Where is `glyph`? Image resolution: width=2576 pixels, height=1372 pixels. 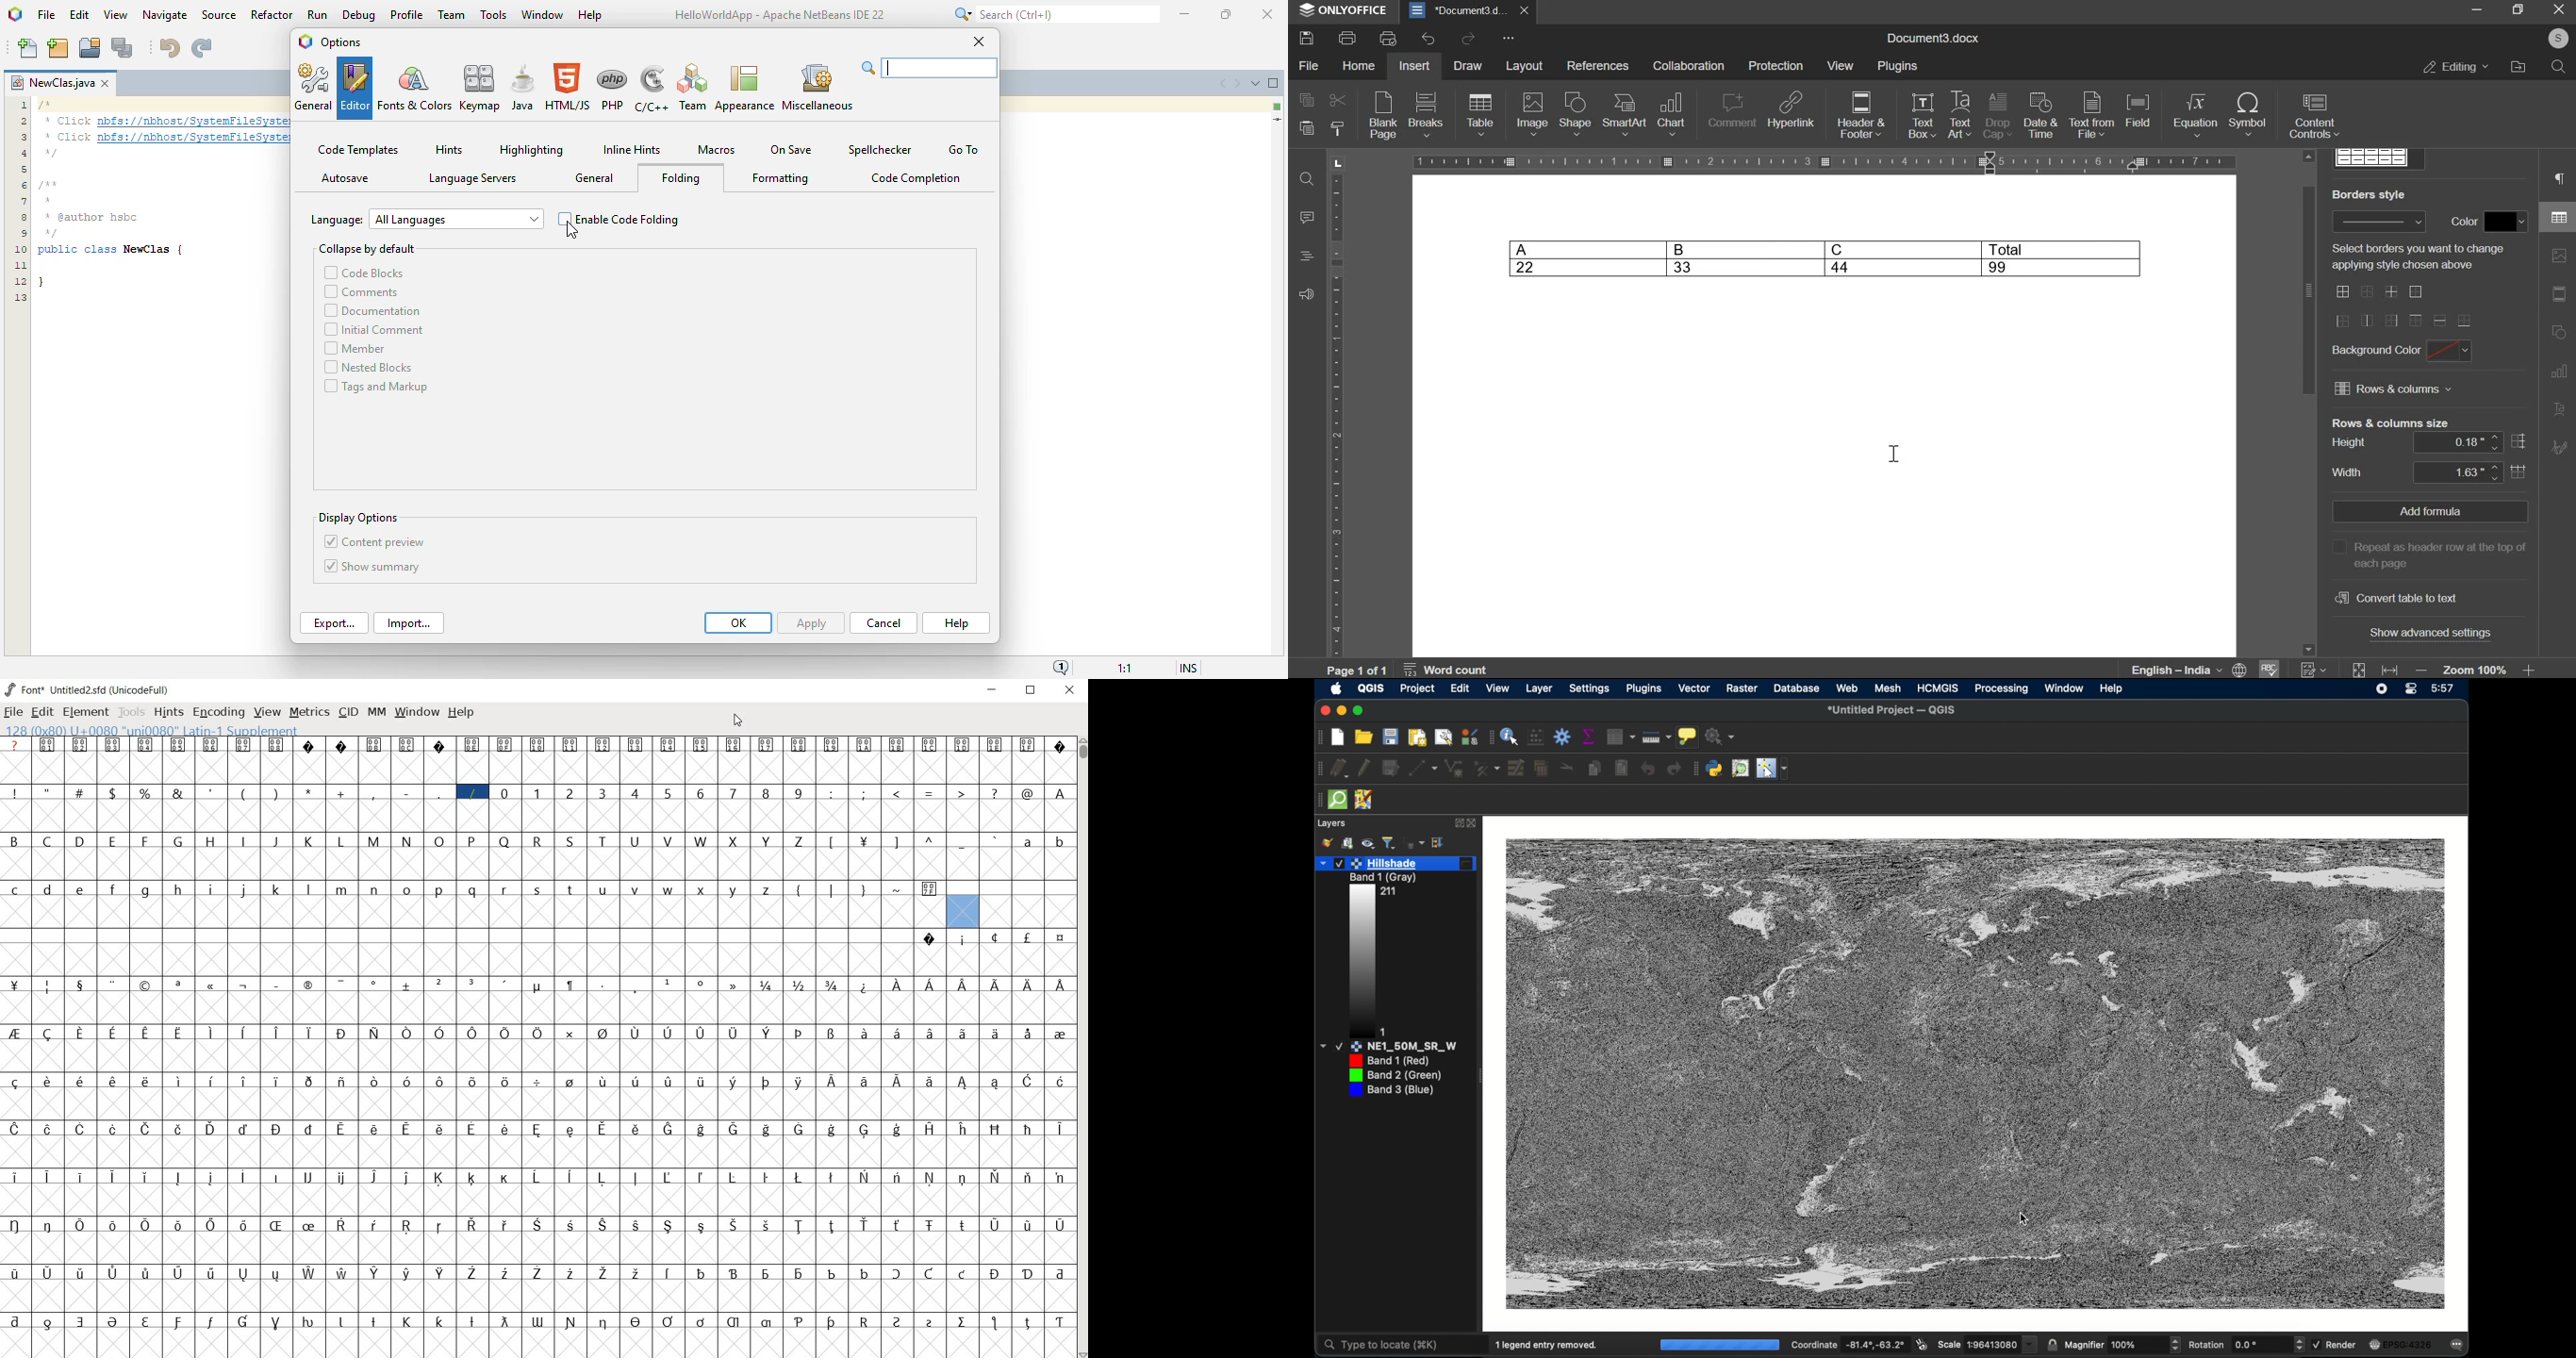
glyph is located at coordinates (439, 891).